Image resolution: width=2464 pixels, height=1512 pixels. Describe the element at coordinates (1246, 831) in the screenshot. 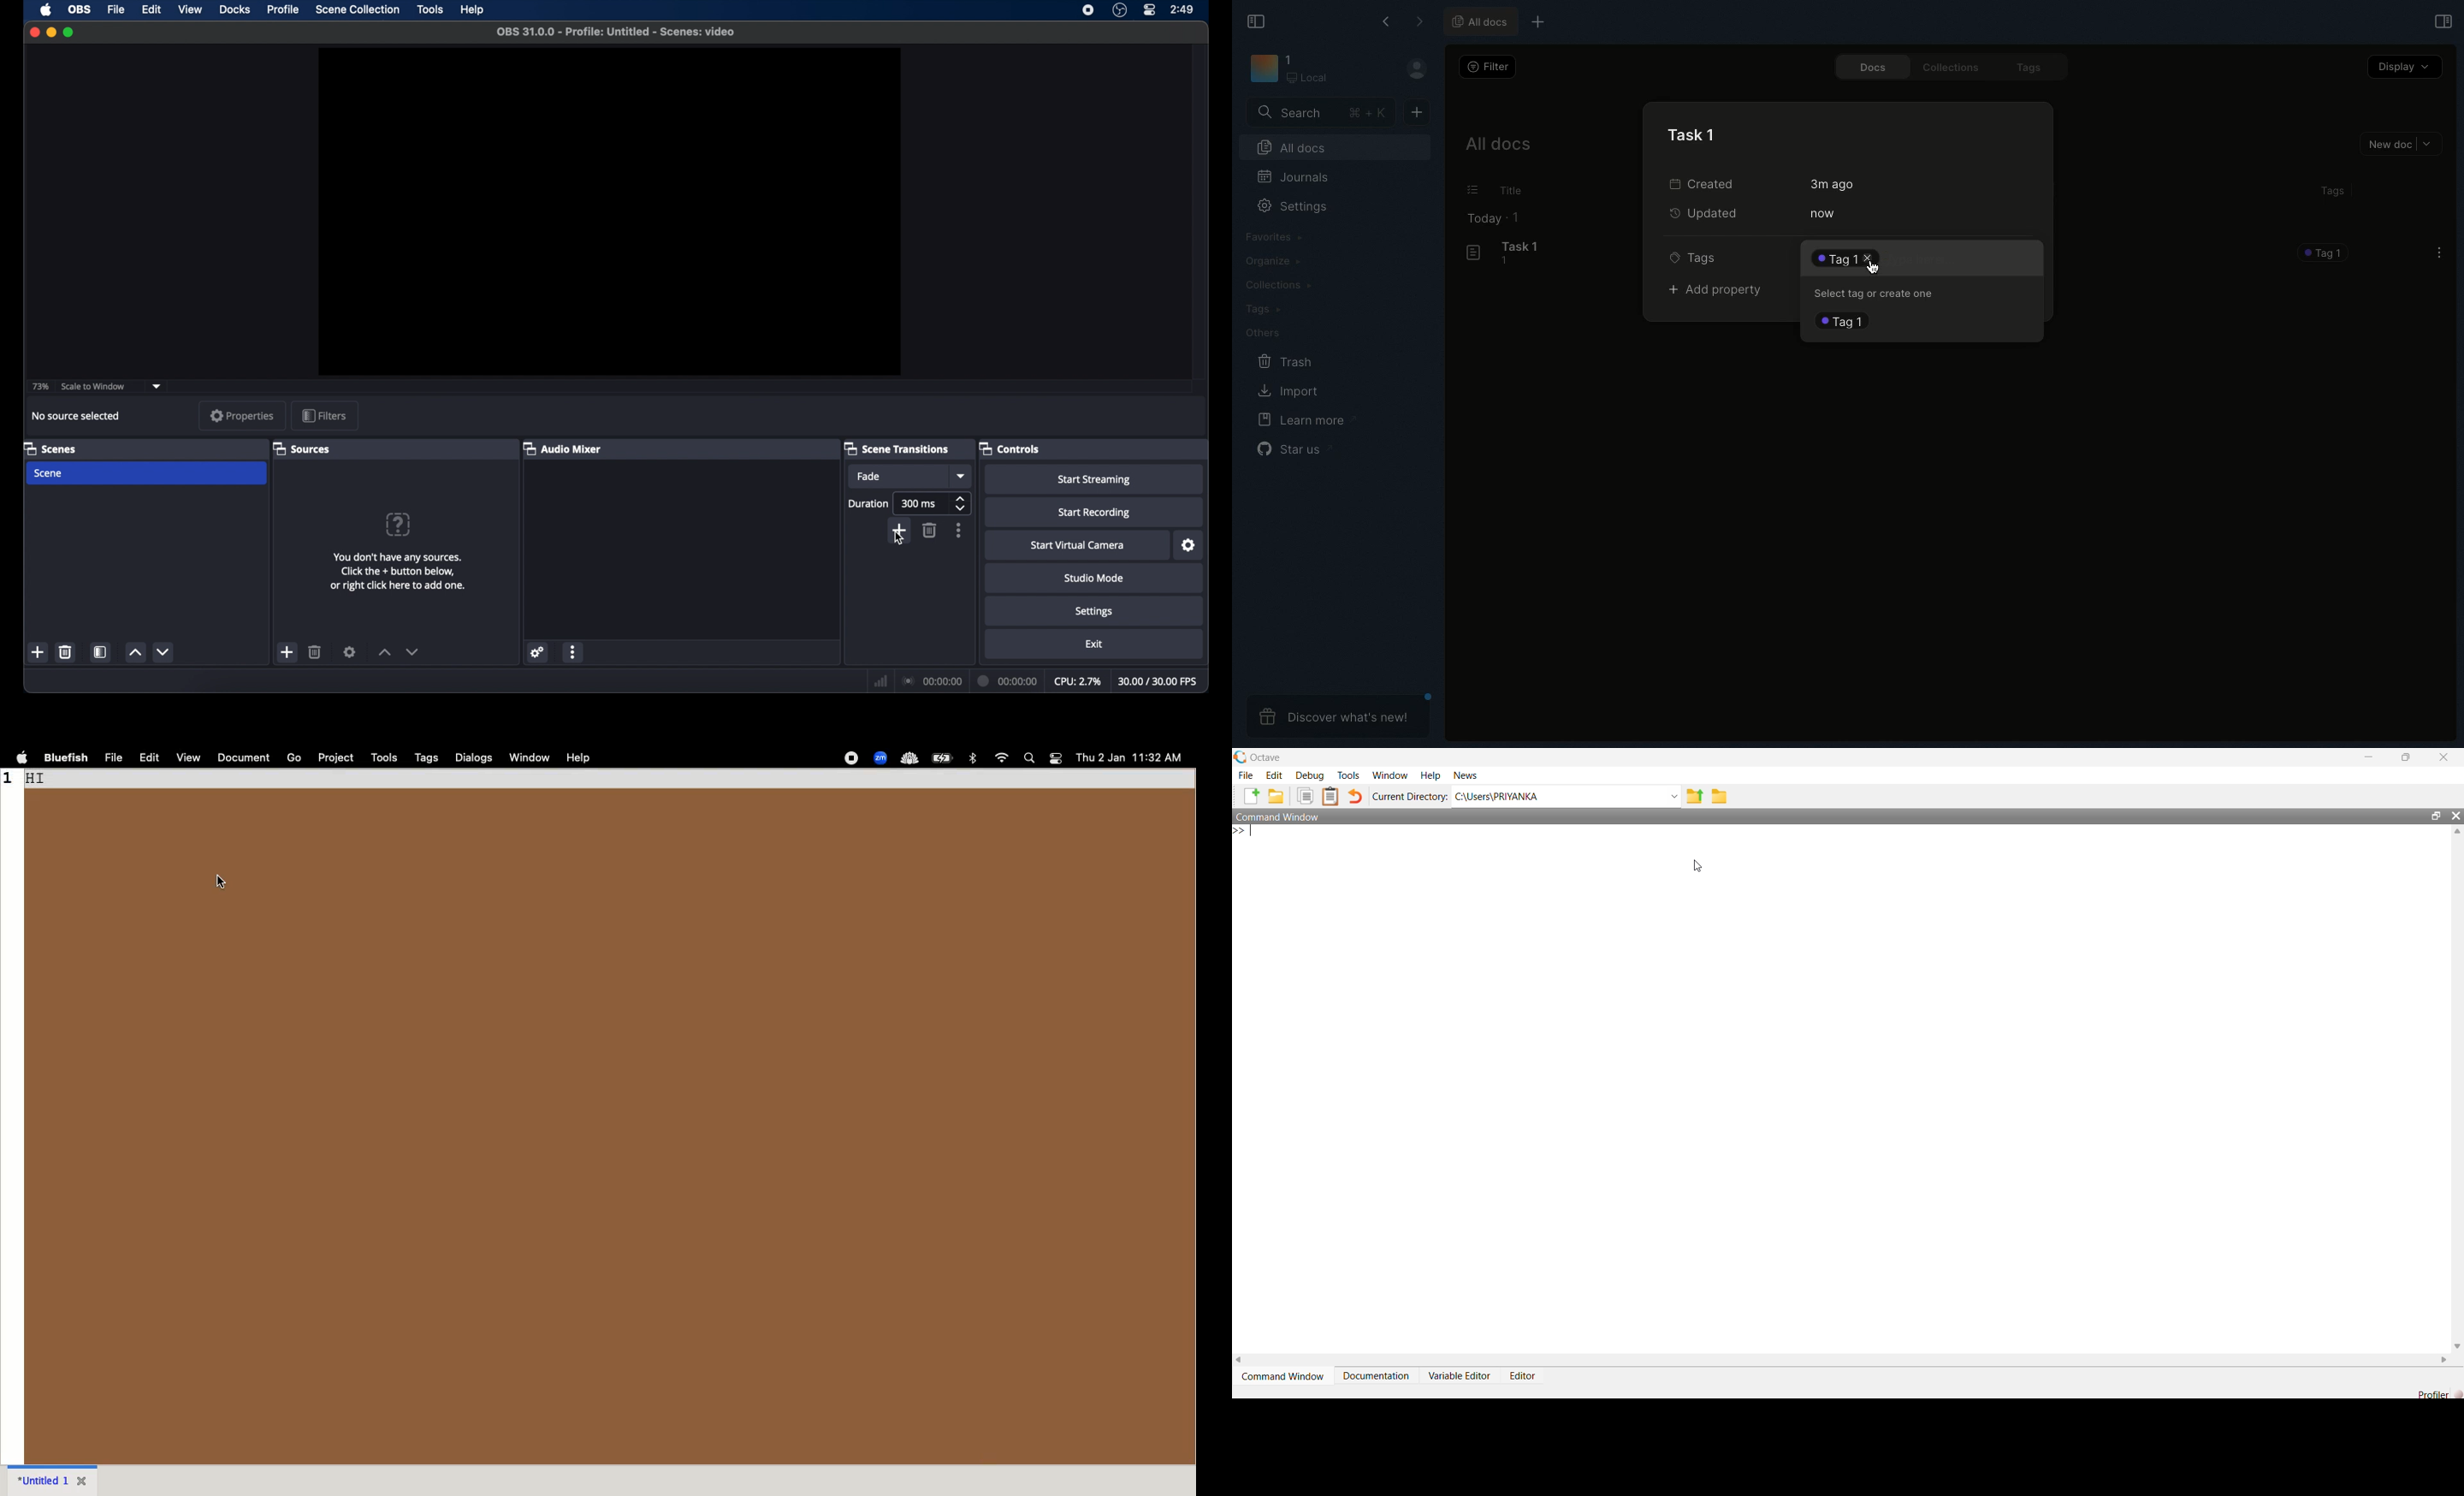

I see `Prompt cursor` at that location.